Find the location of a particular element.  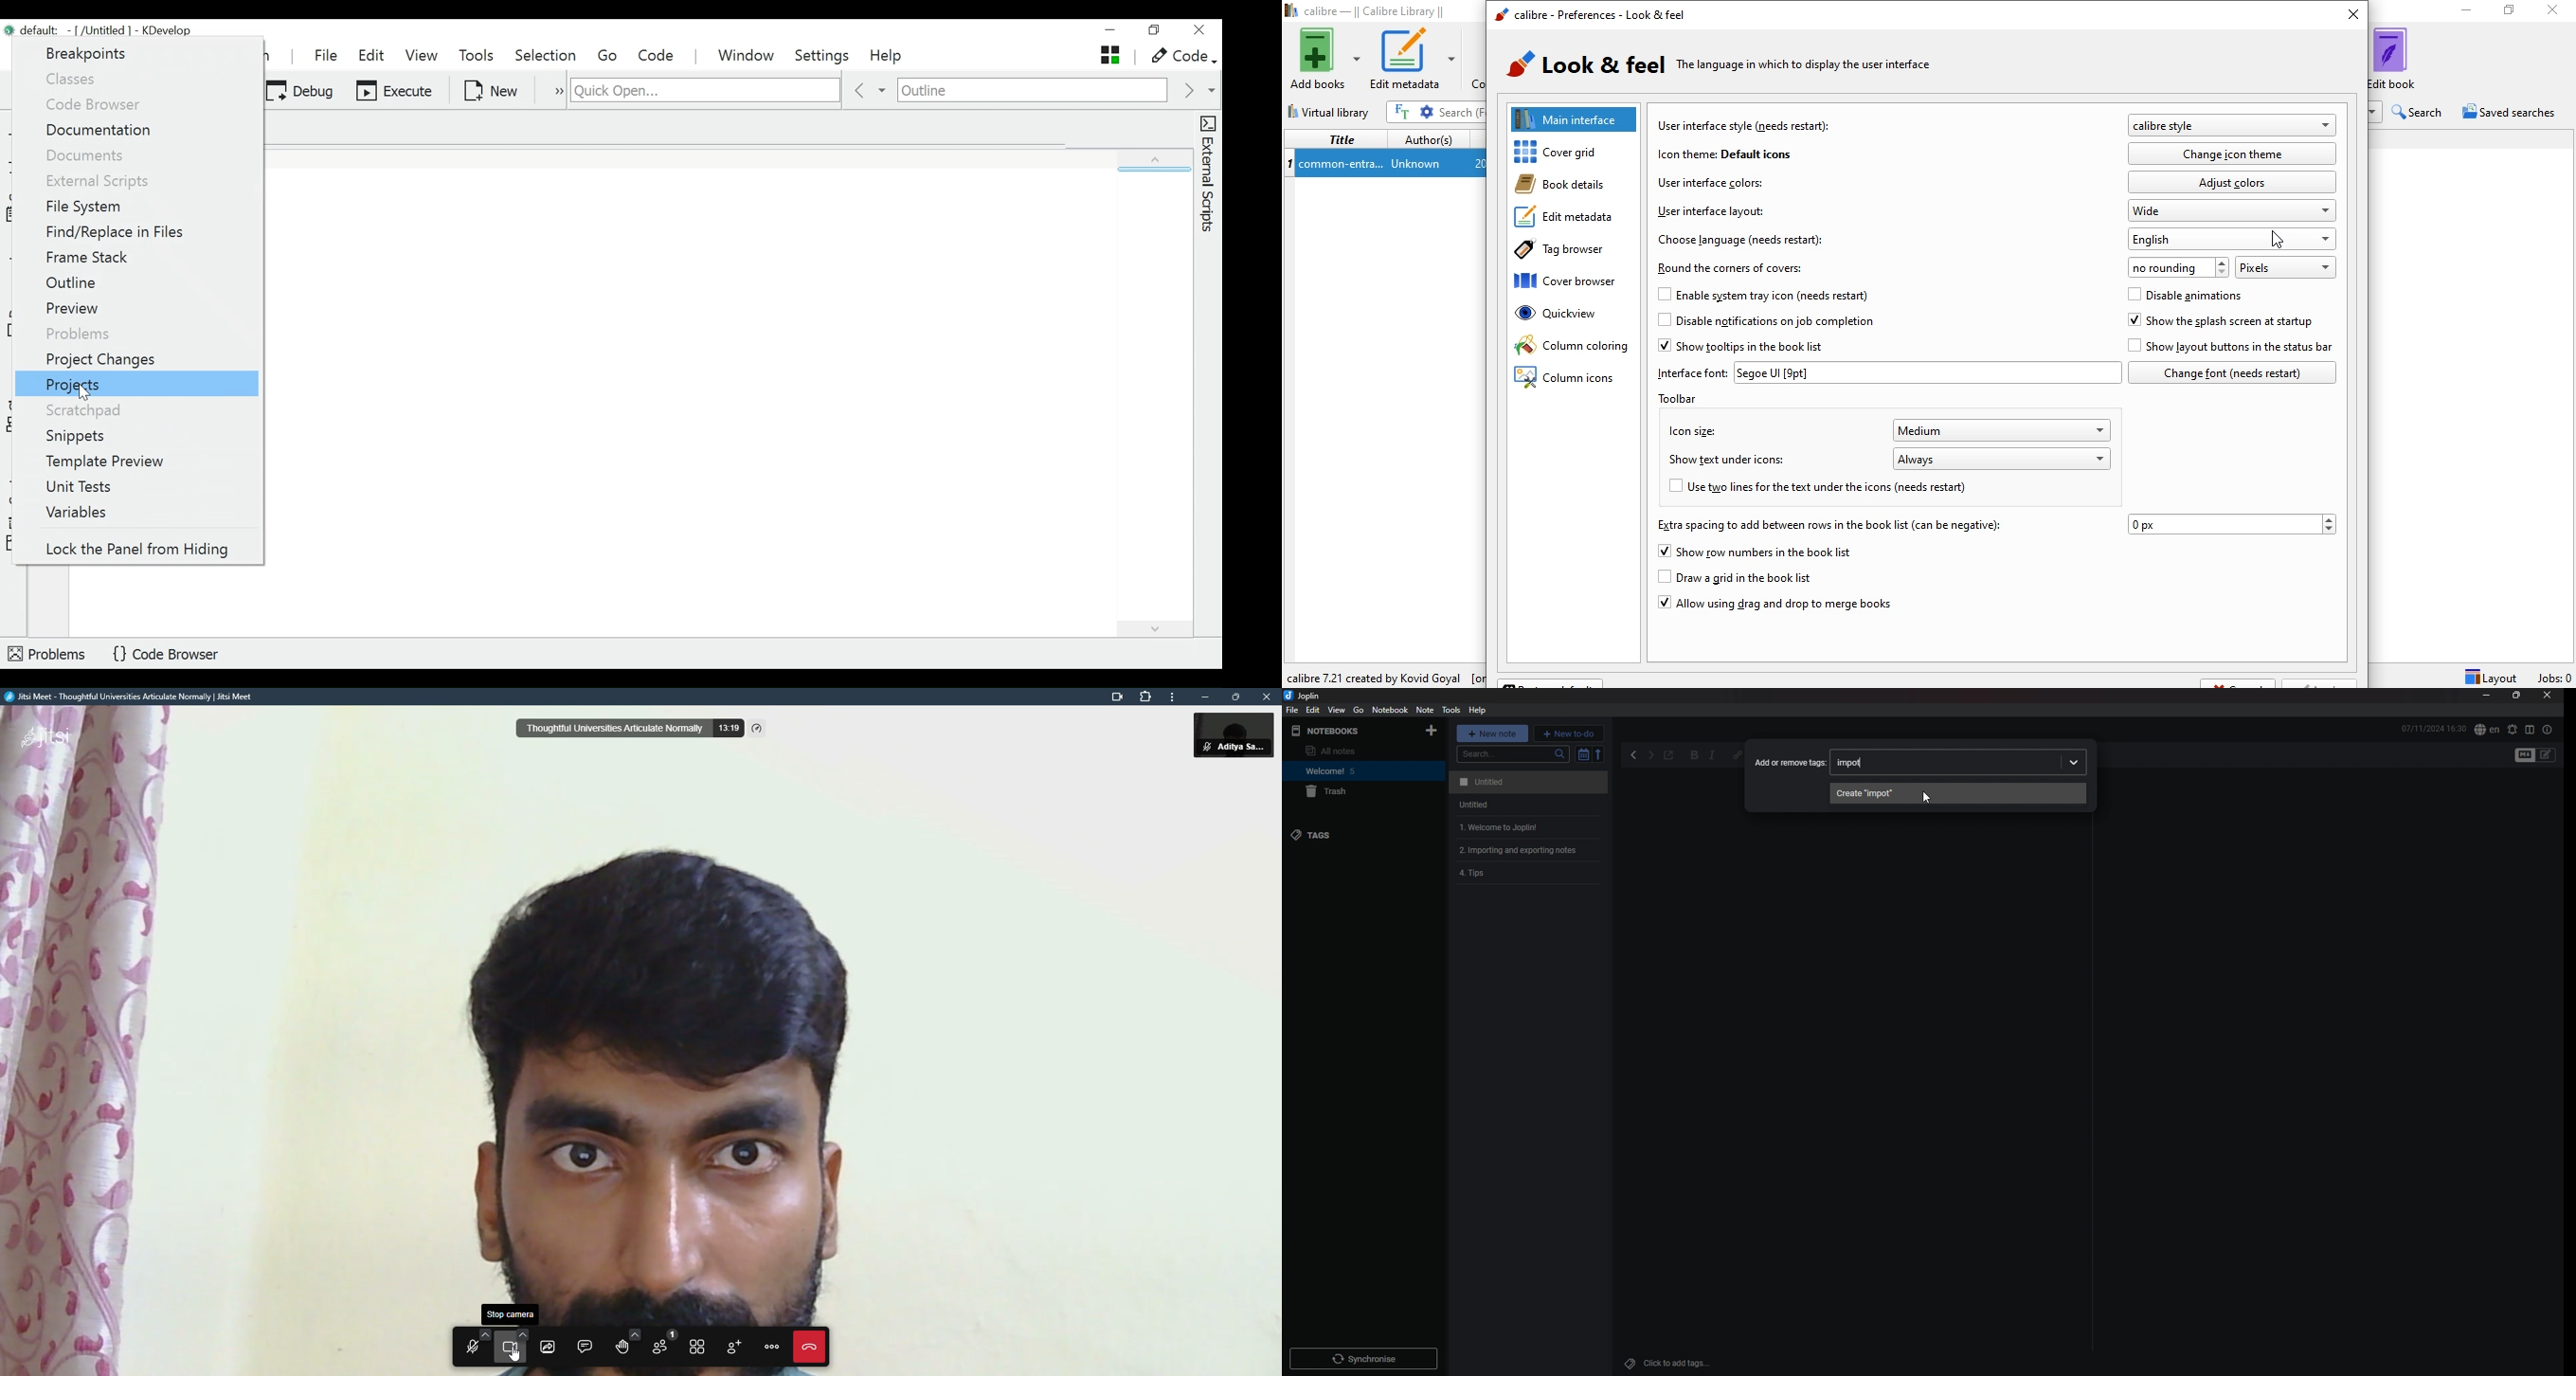

add tags is located at coordinates (1672, 1363).